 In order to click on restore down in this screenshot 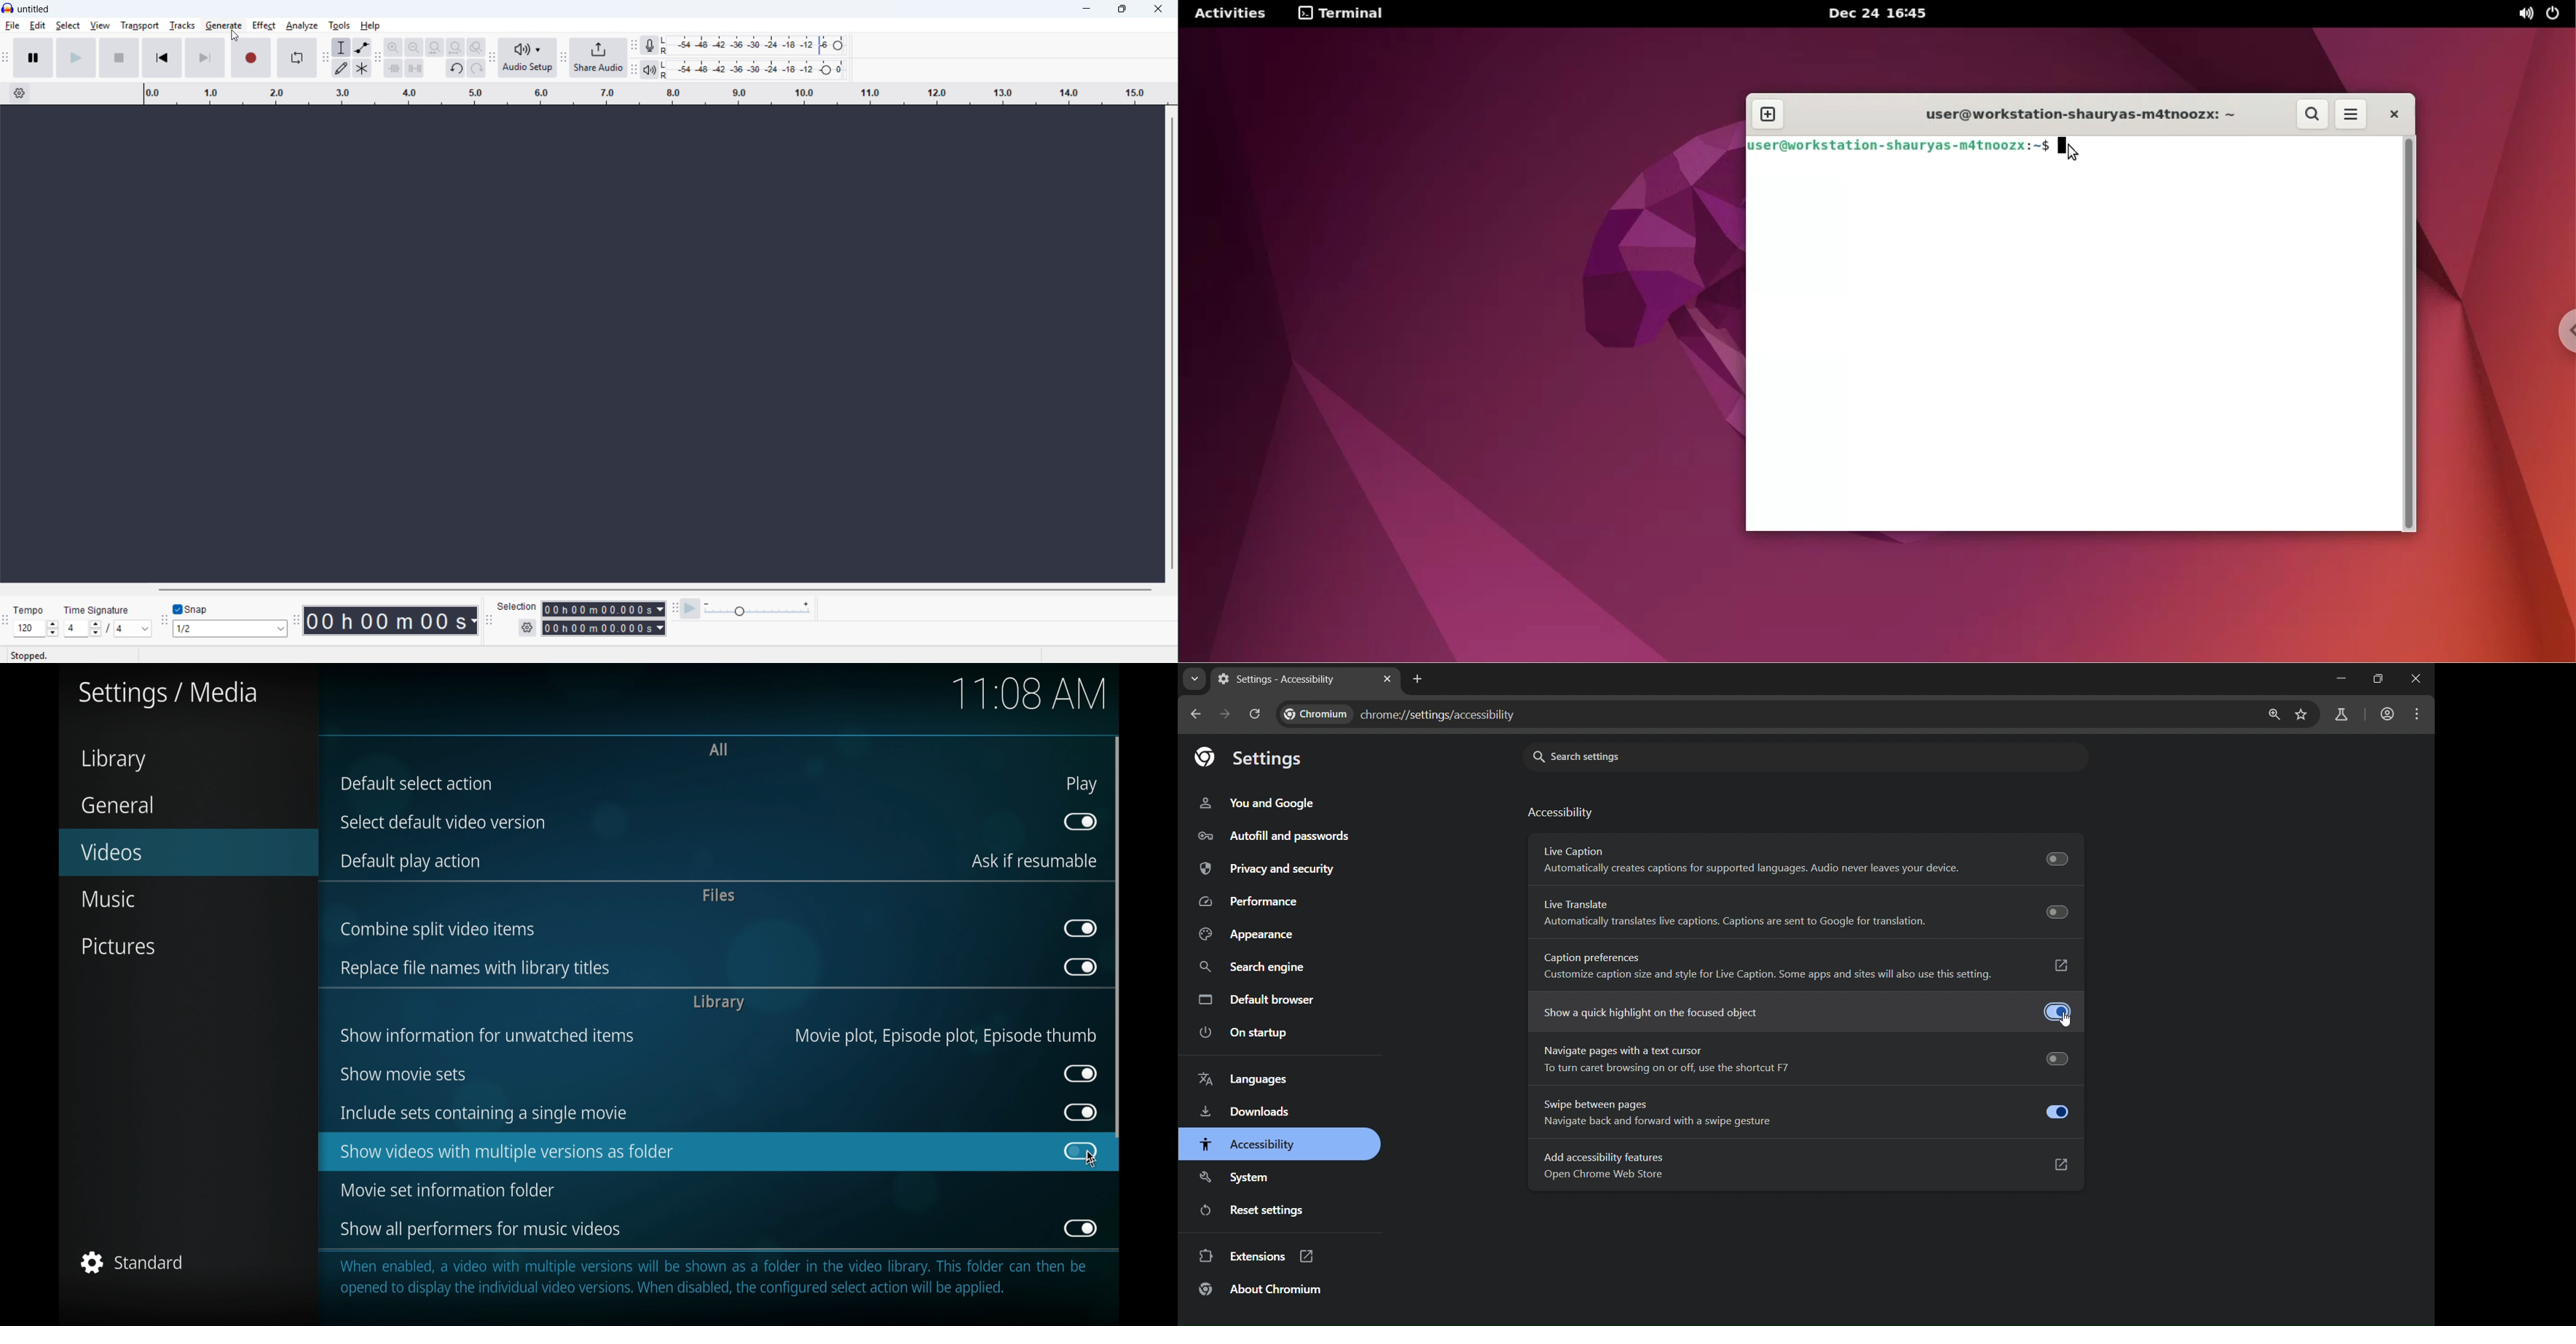, I will do `click(2377, 678)`.